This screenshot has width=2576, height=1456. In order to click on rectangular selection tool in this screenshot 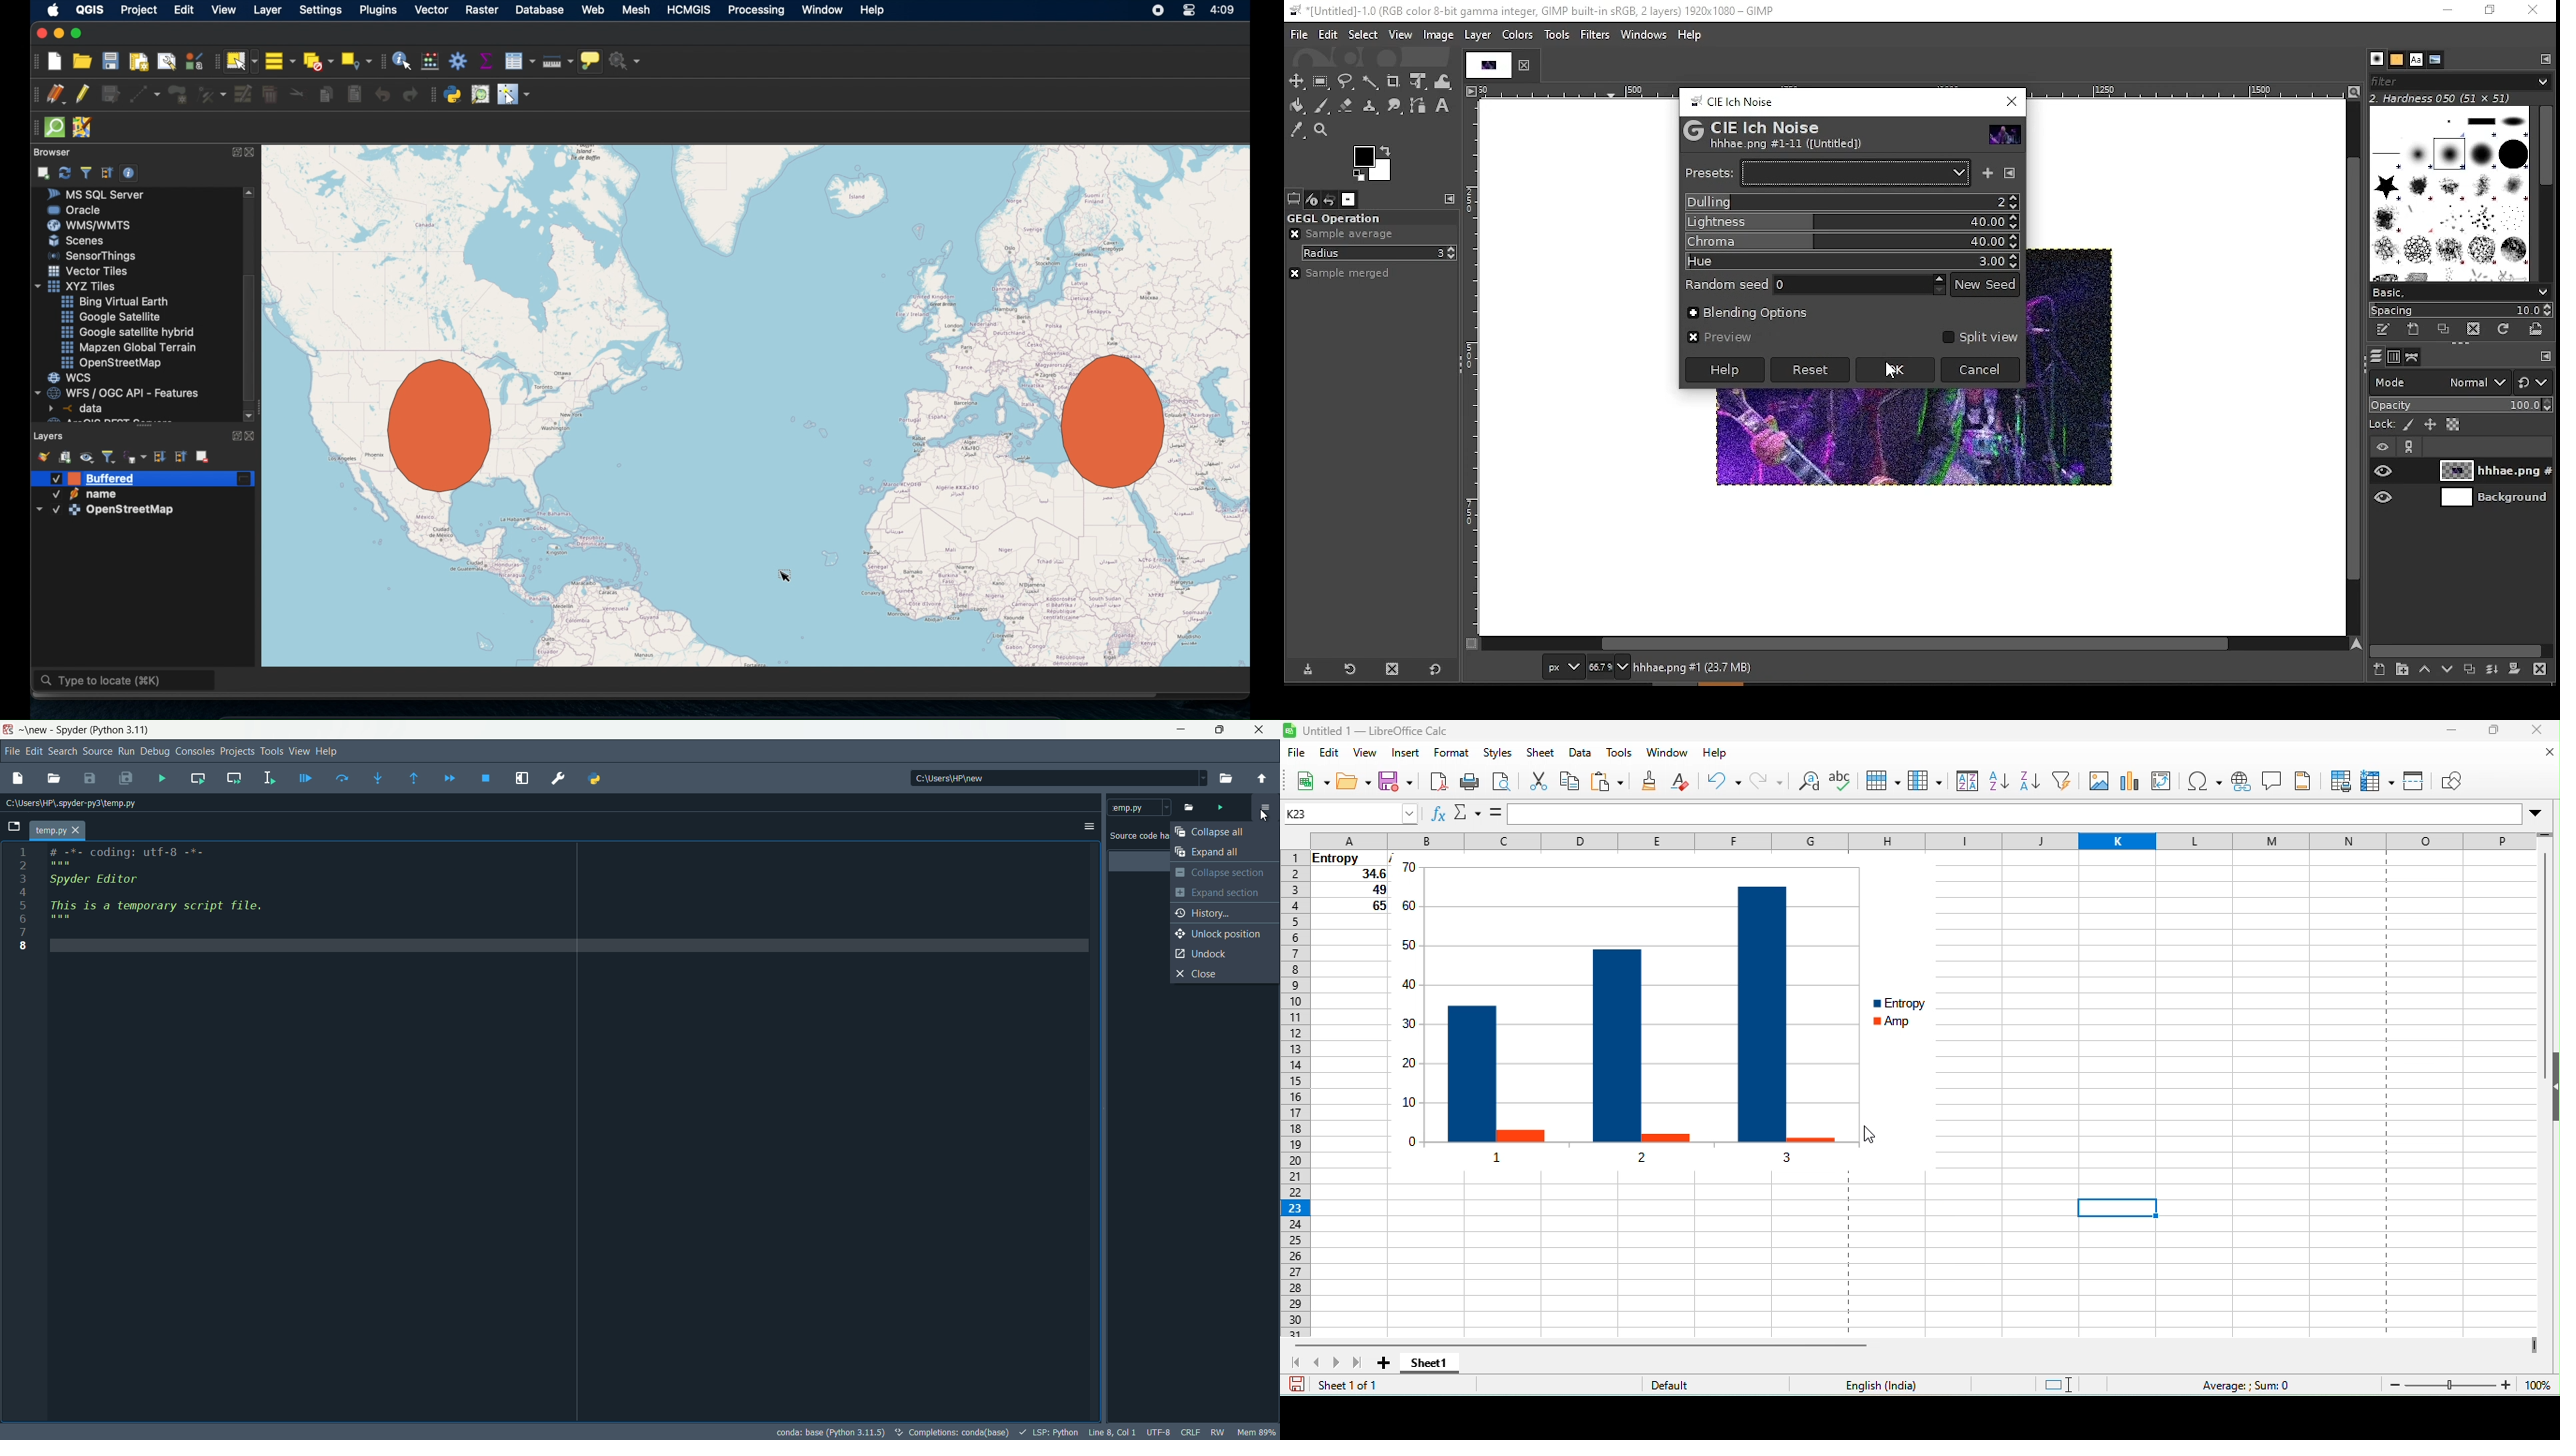, I will do `click(1320, 81)`.